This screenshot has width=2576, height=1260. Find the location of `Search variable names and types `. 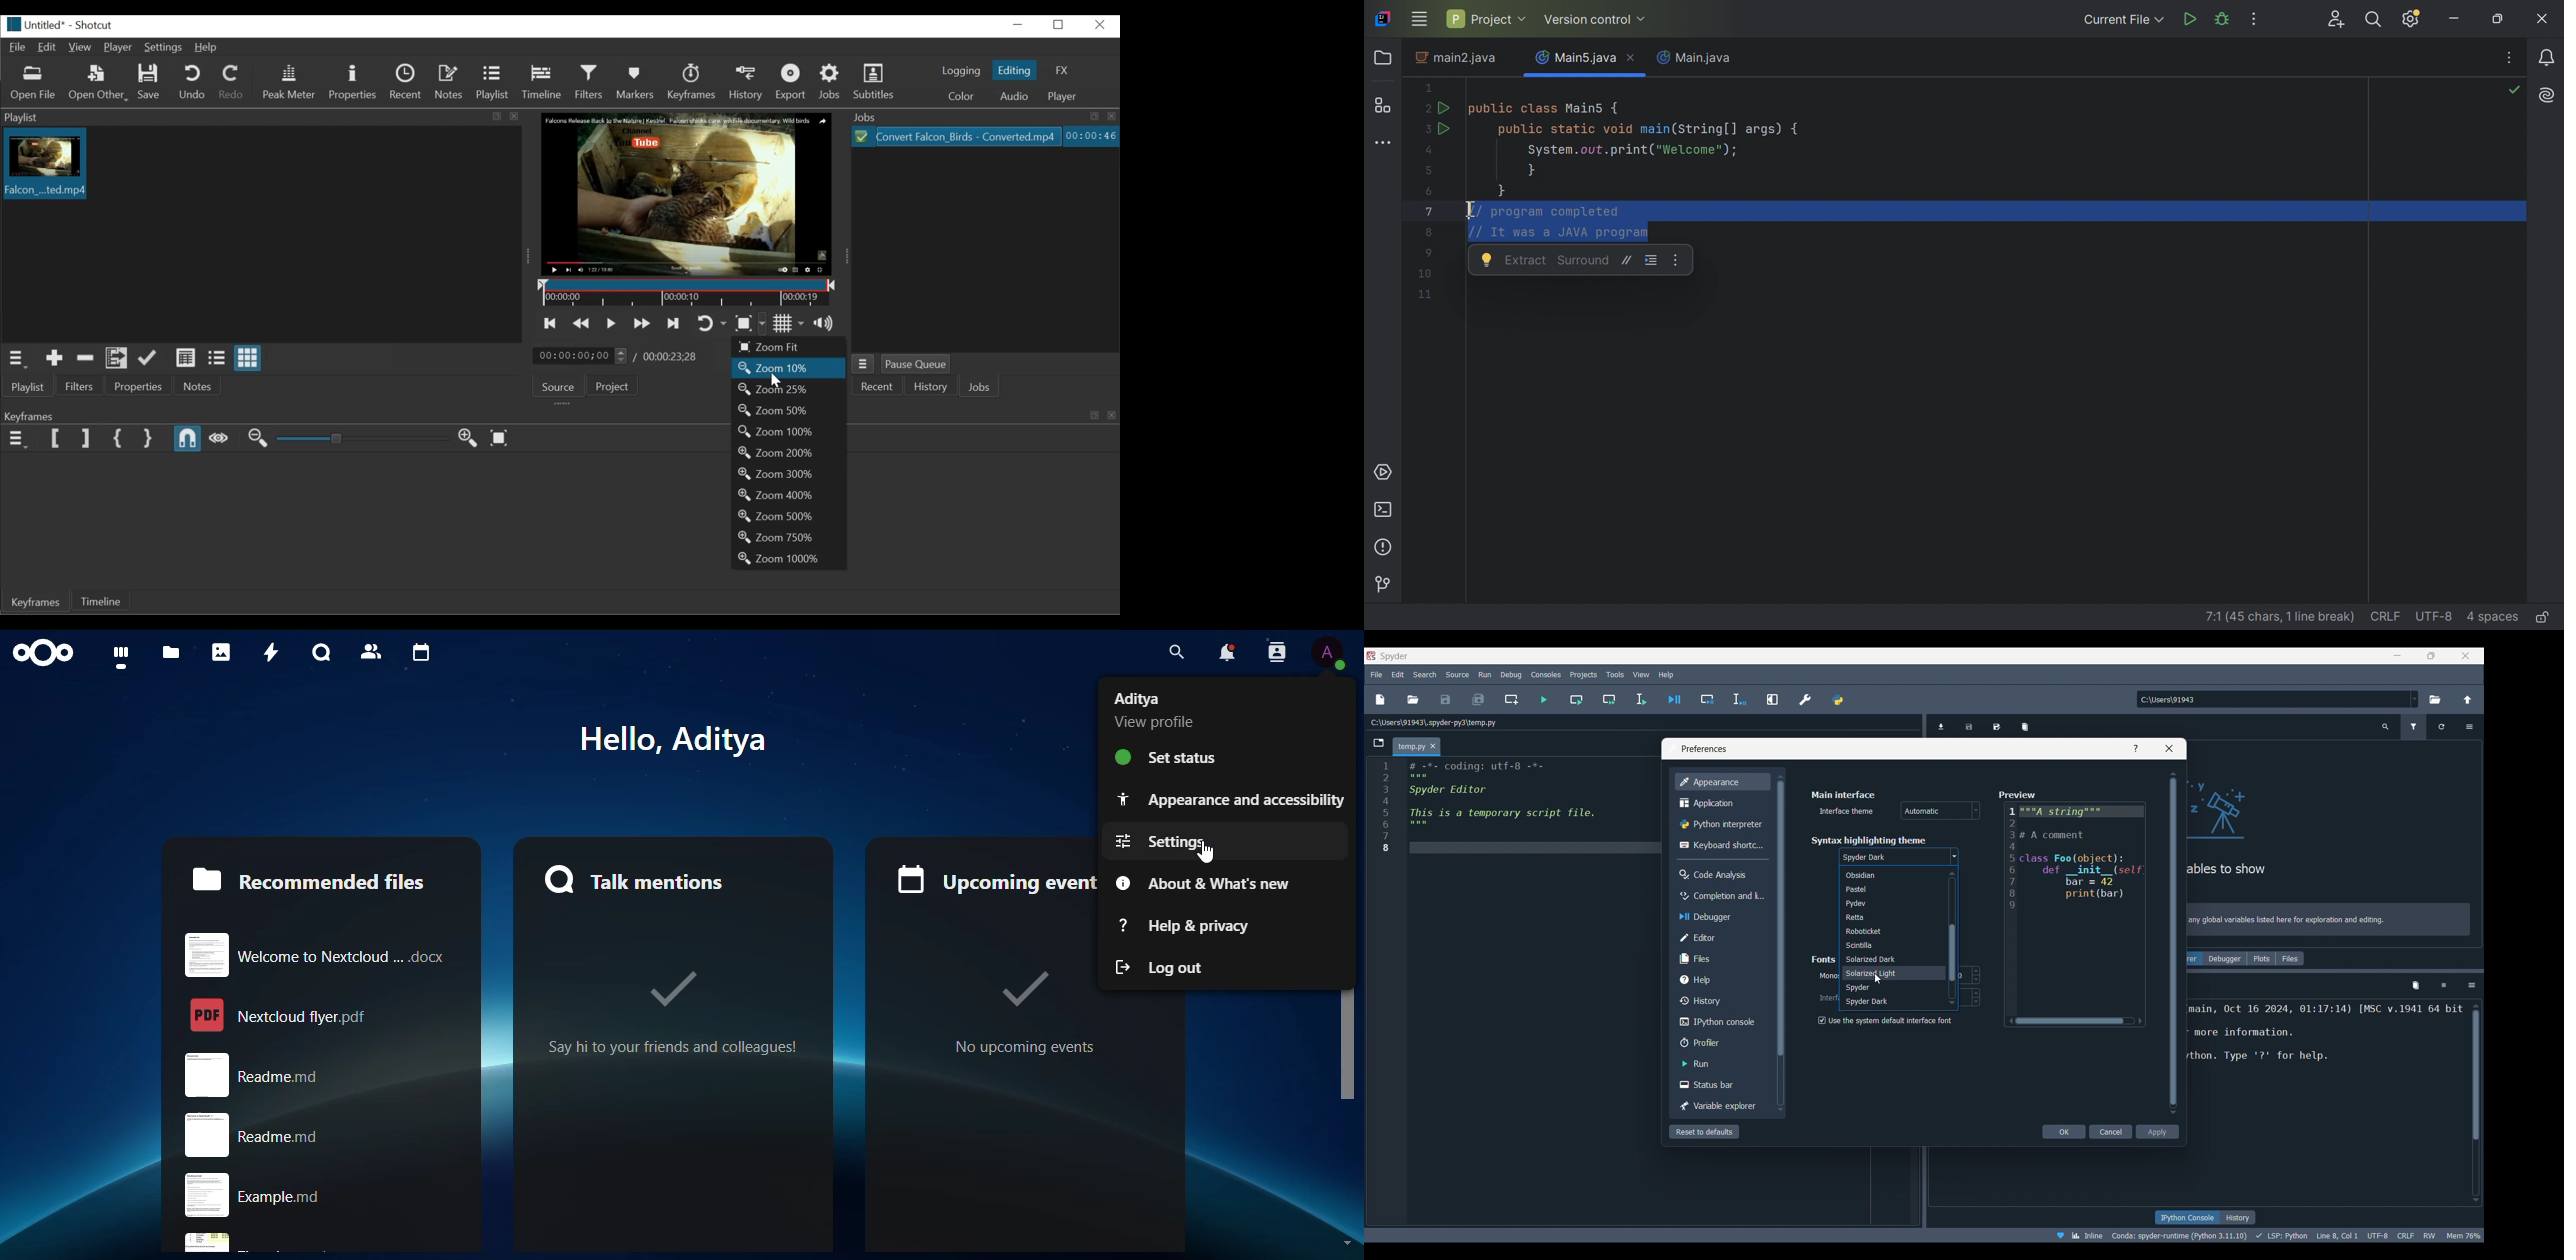

Search variable names and types  is located at coordinates (2385, 727).